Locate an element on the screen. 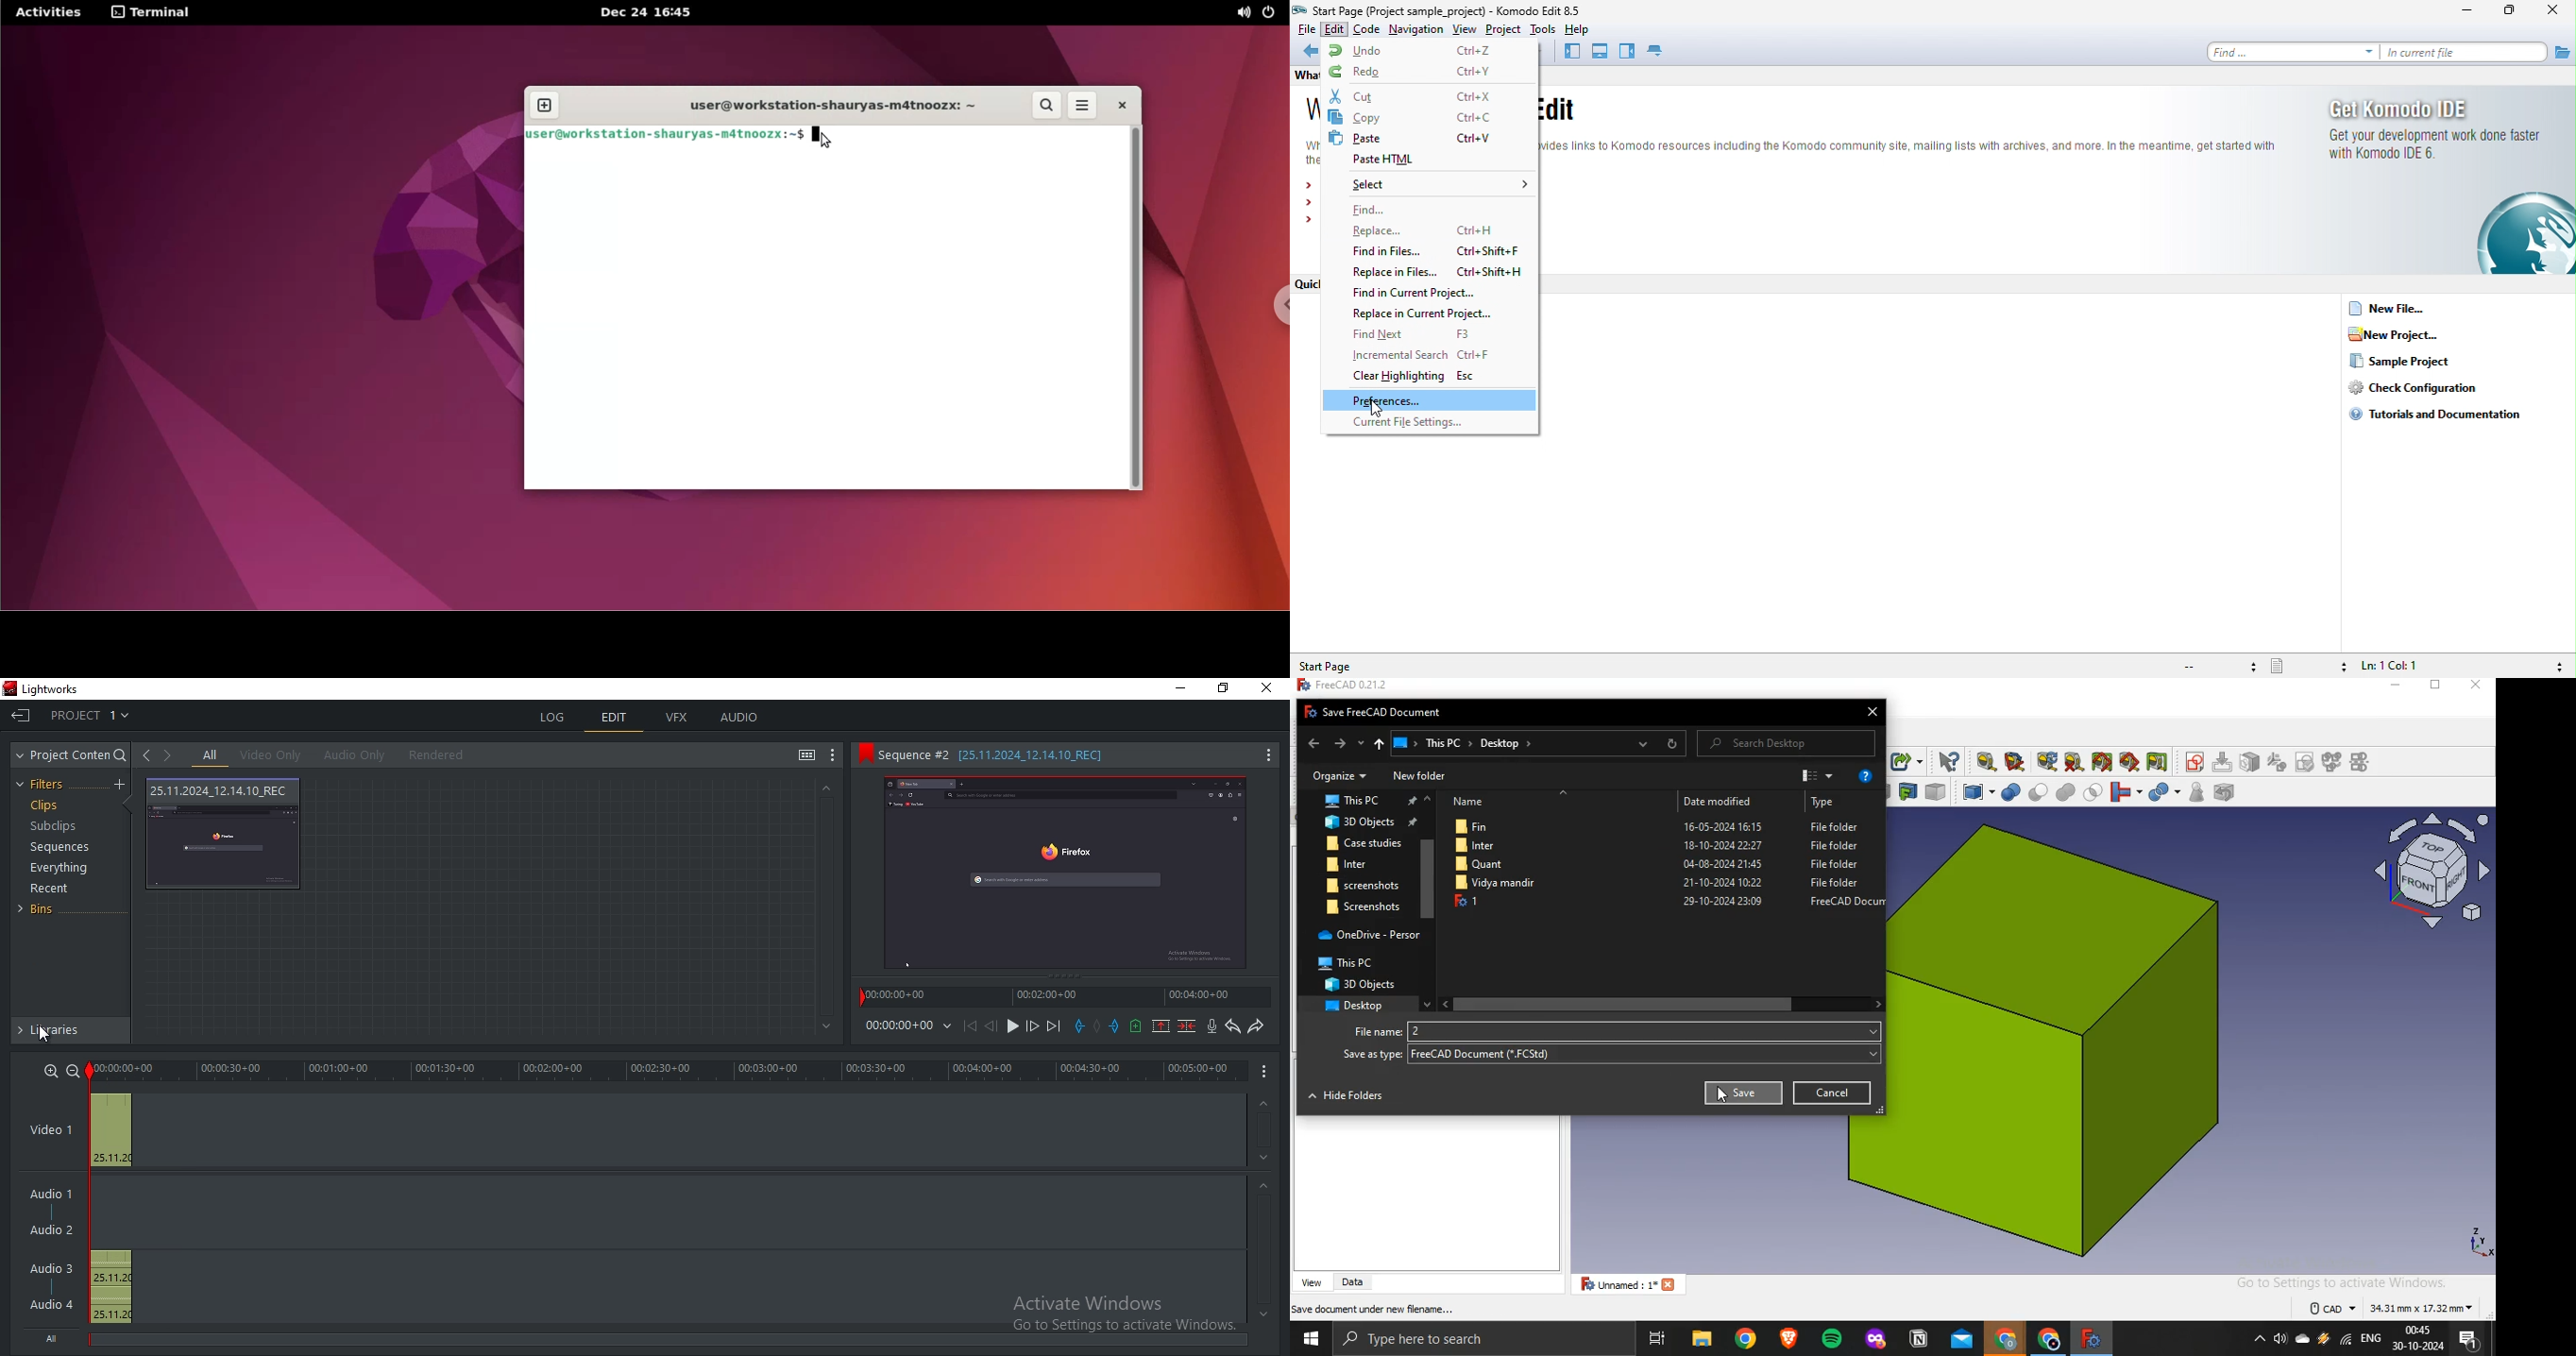  show settings menu is located at coordinates (835, 755).